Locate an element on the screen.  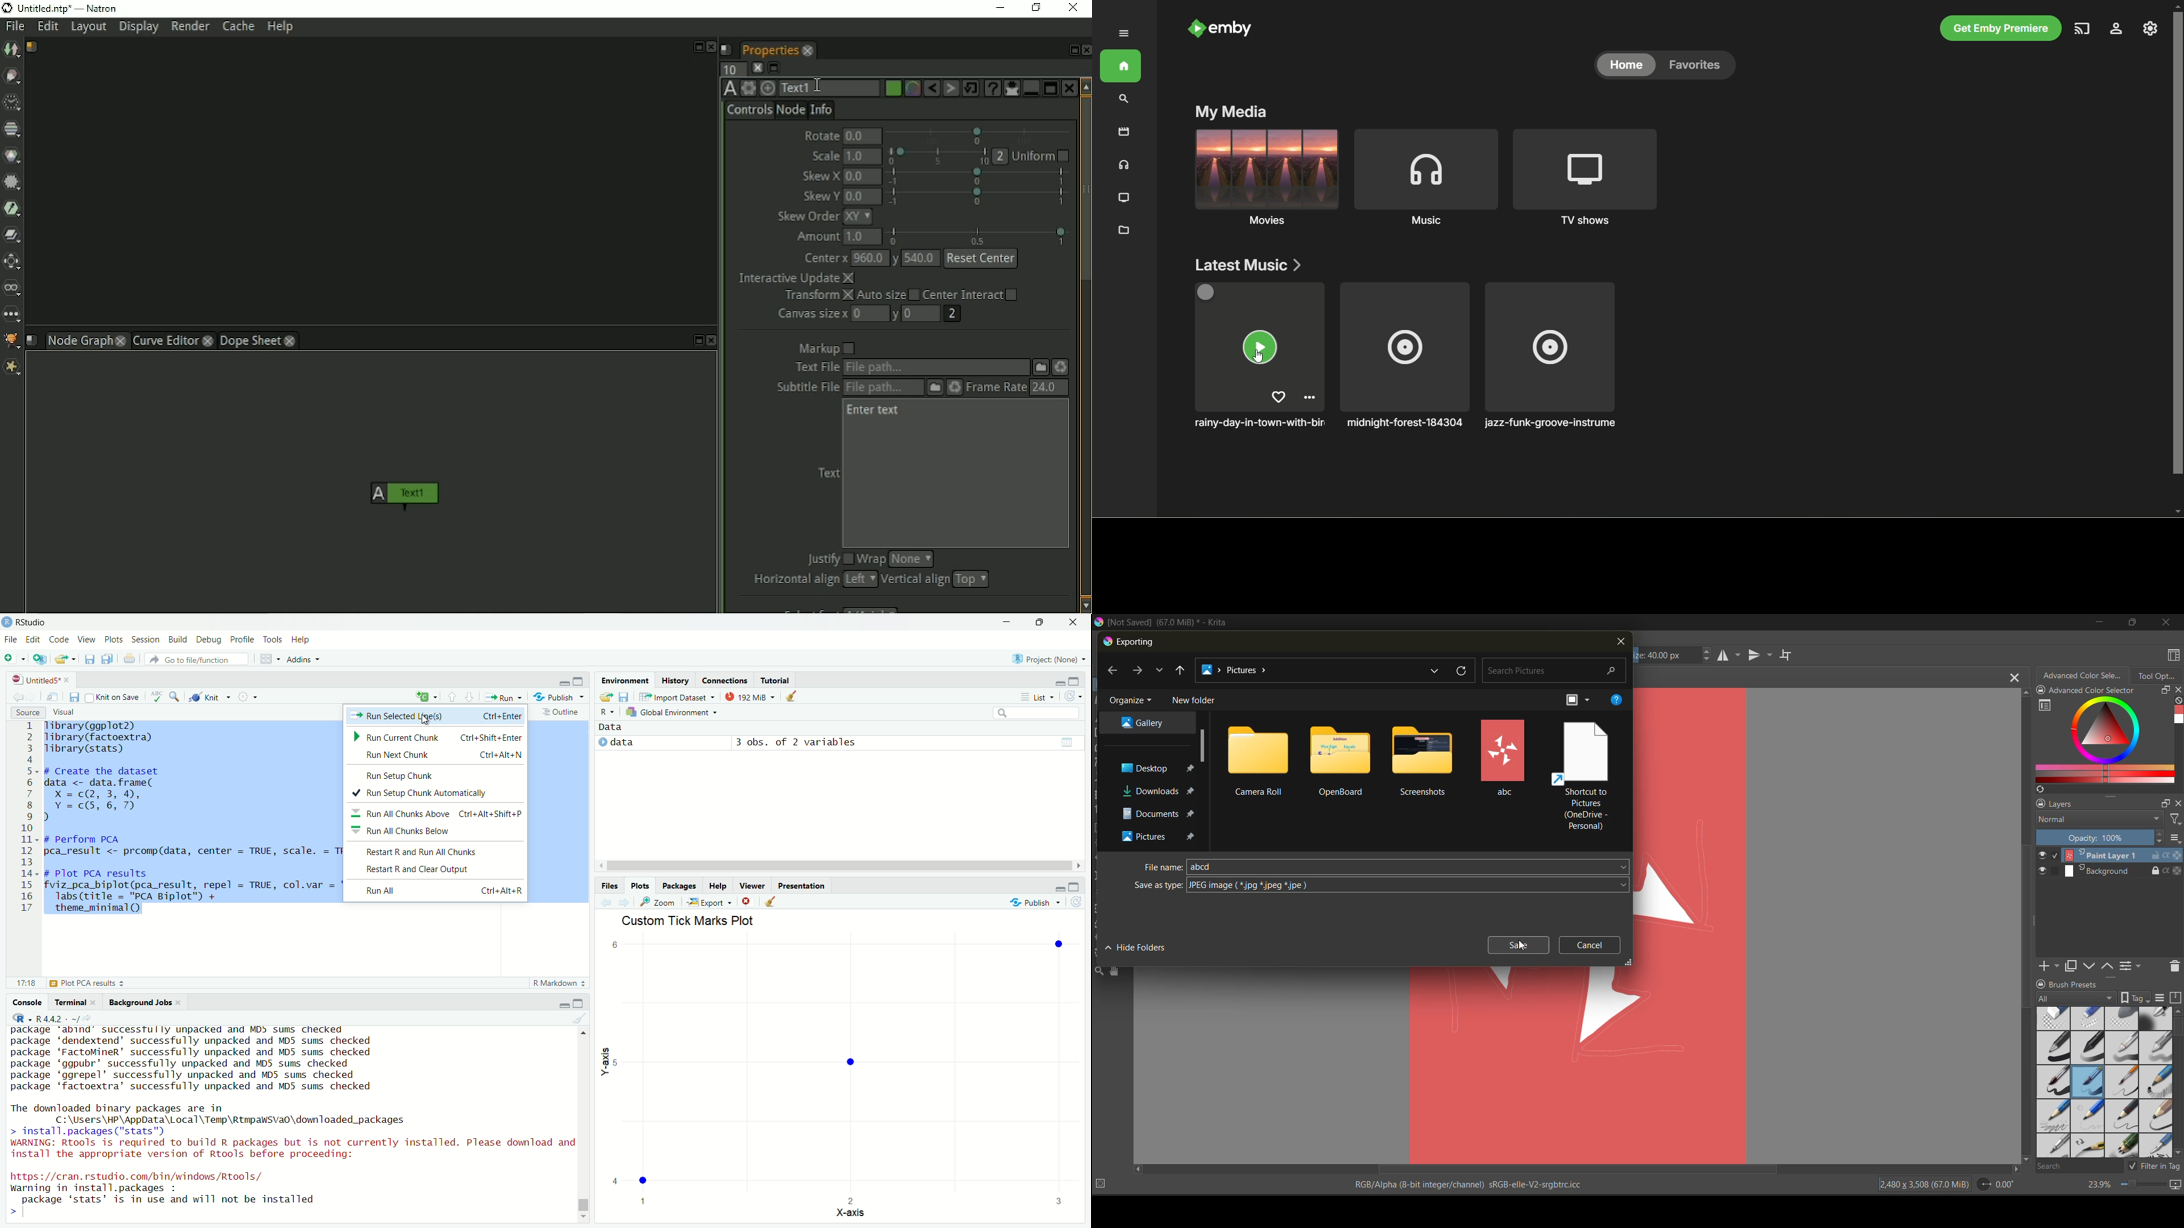
Session is located at coordinates (147, 640).